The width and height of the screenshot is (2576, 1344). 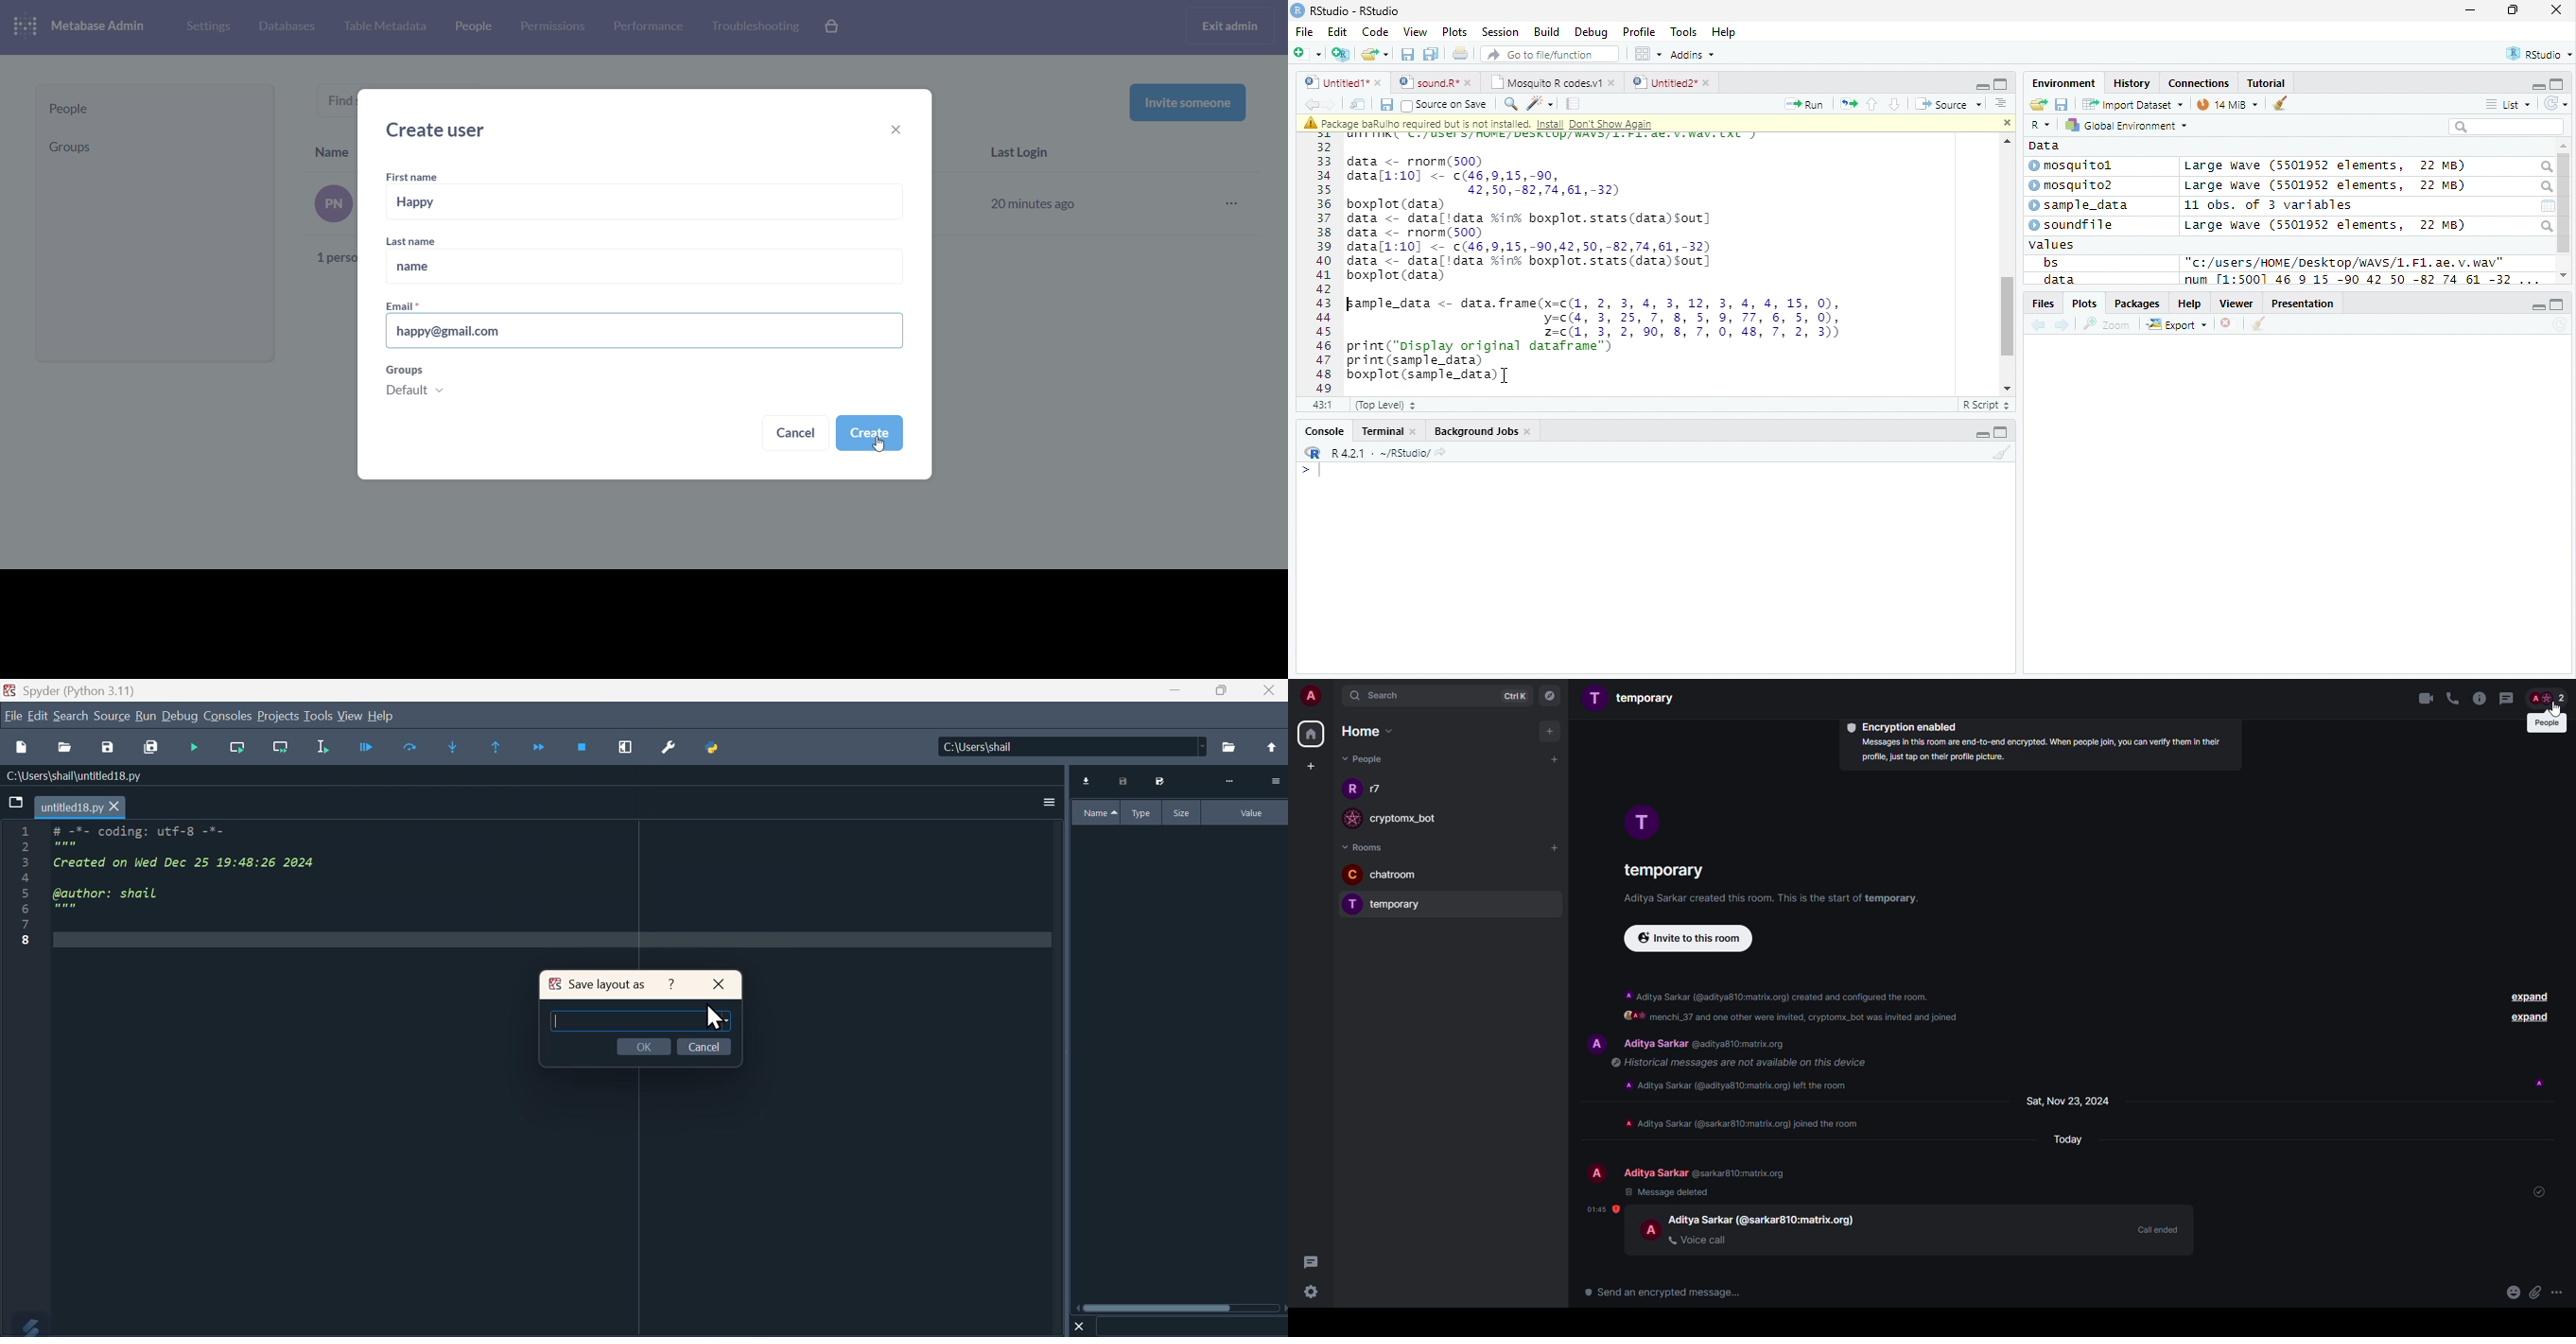 I want to click on Addins, so click(x=1695, y=54).